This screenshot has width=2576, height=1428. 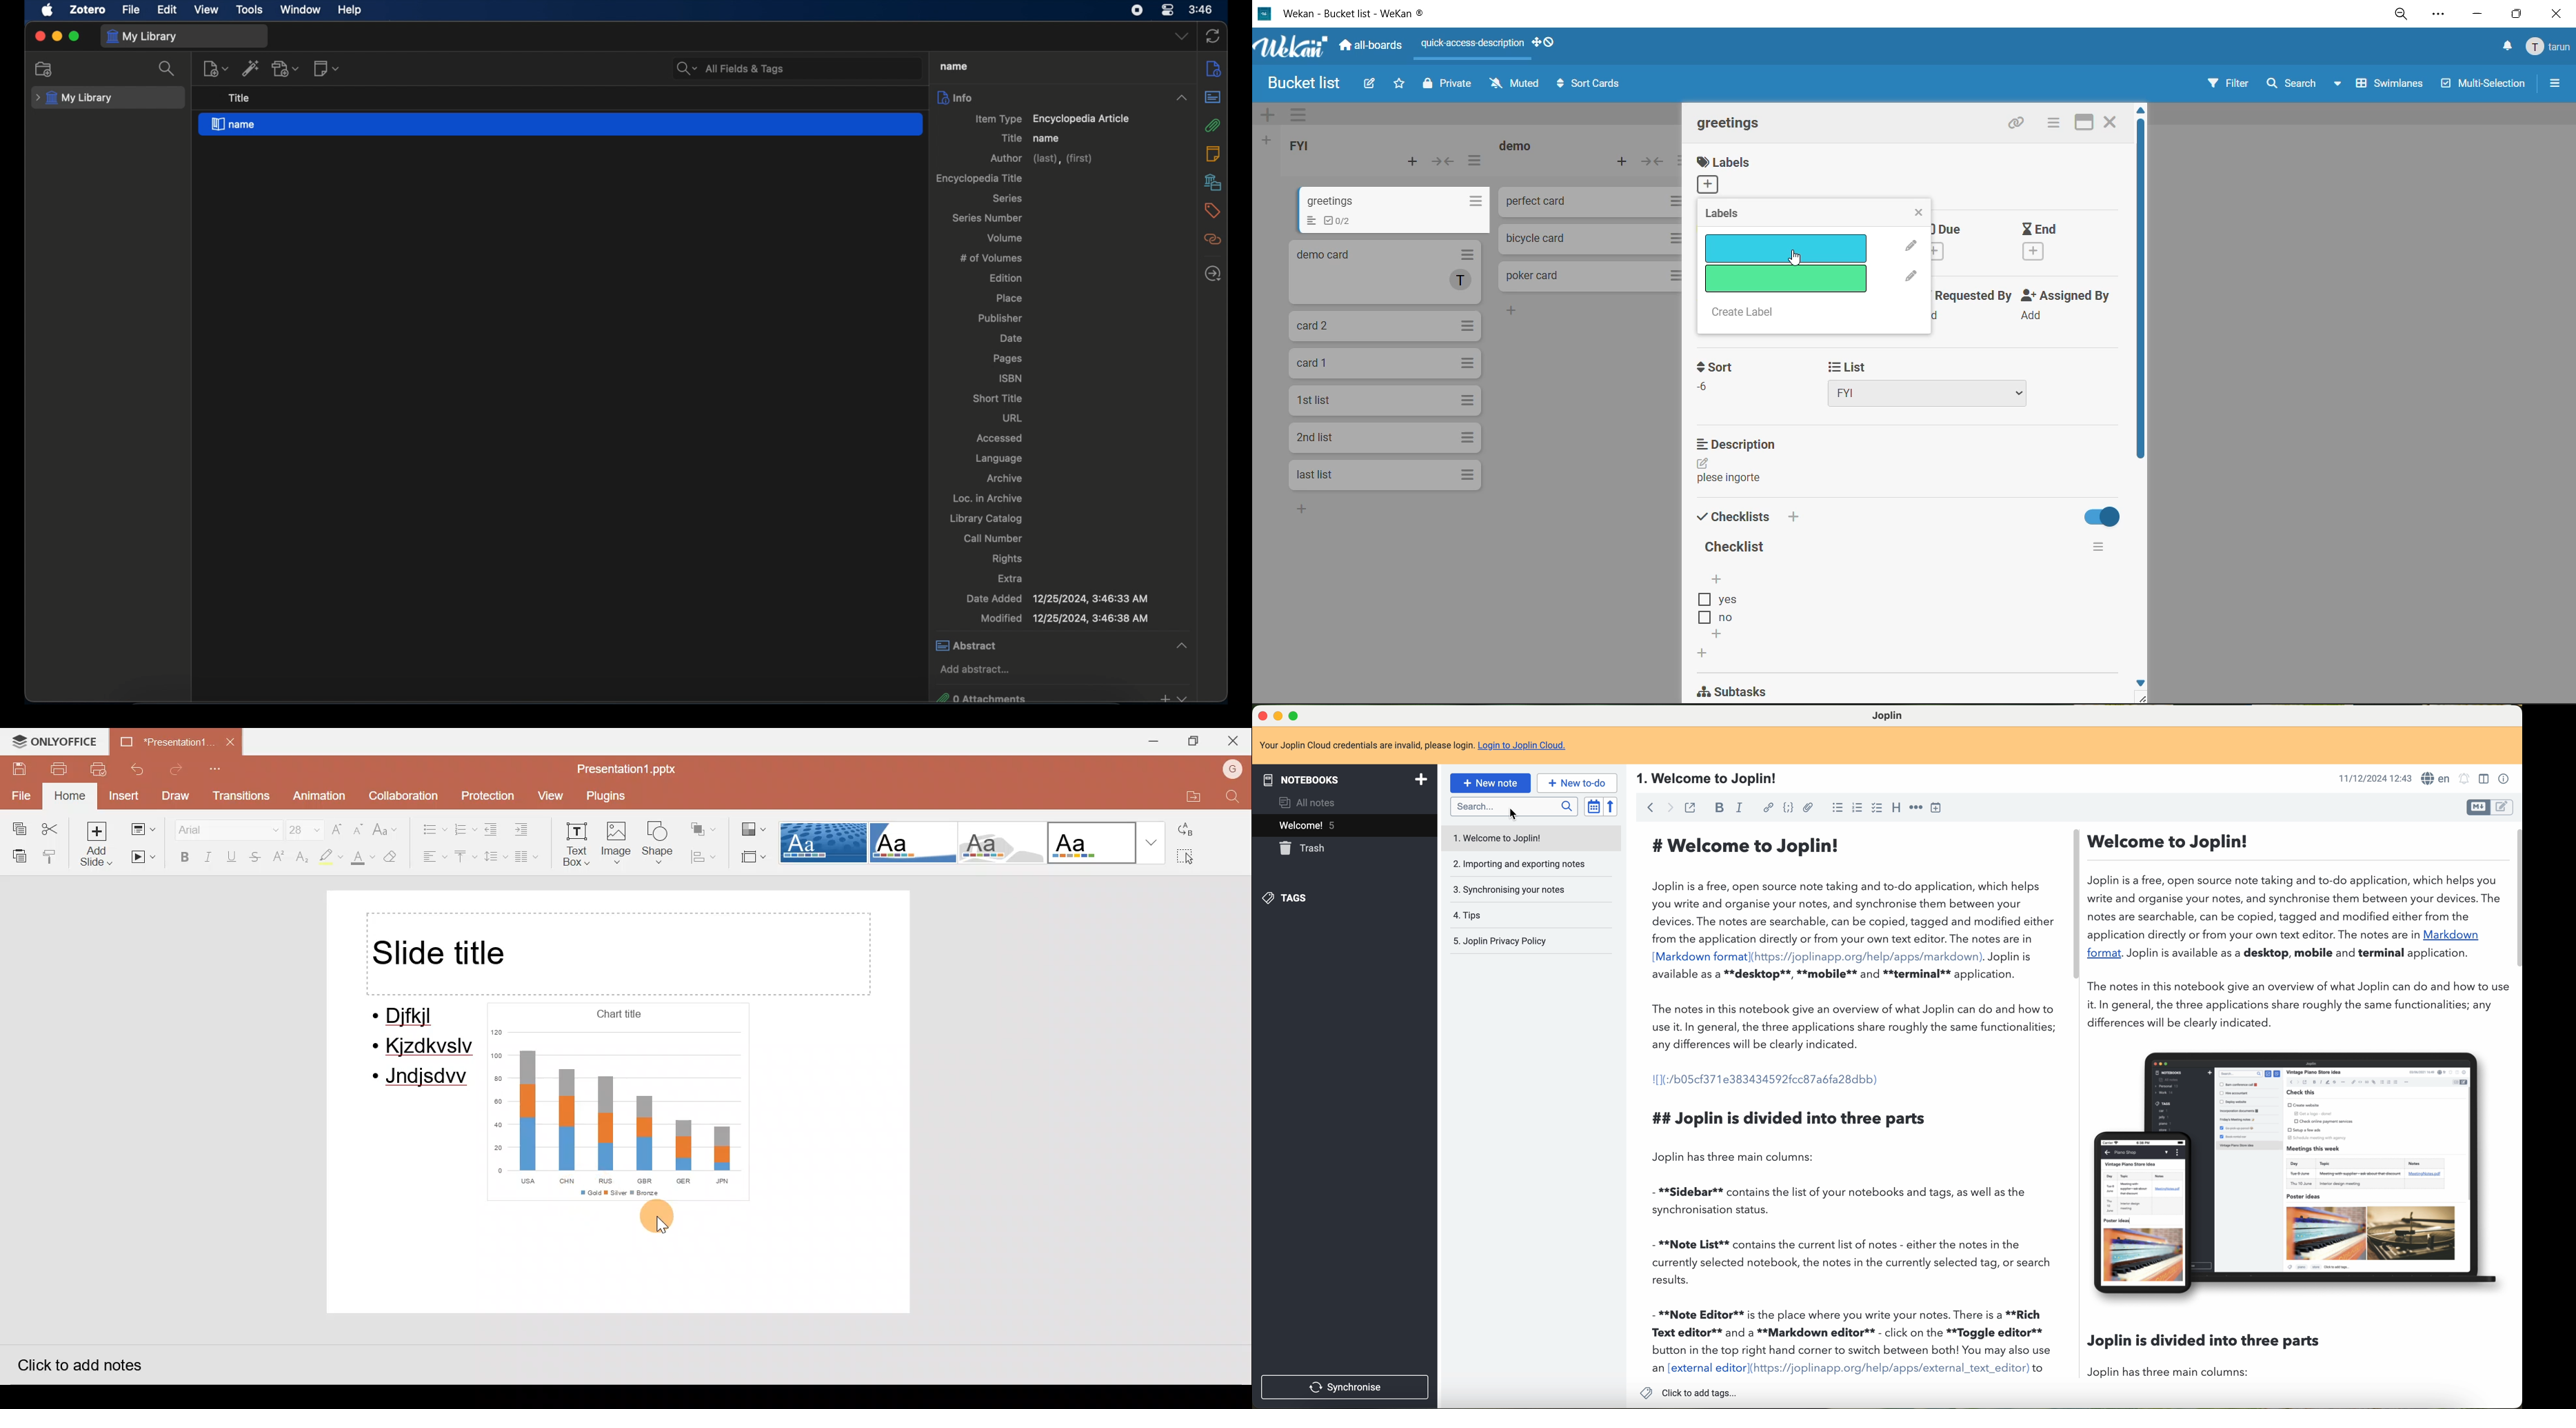 What do you see at coordinates (1889, 715) in the screenshot?
I see `Joplin` at bounding box center [1889, 715].